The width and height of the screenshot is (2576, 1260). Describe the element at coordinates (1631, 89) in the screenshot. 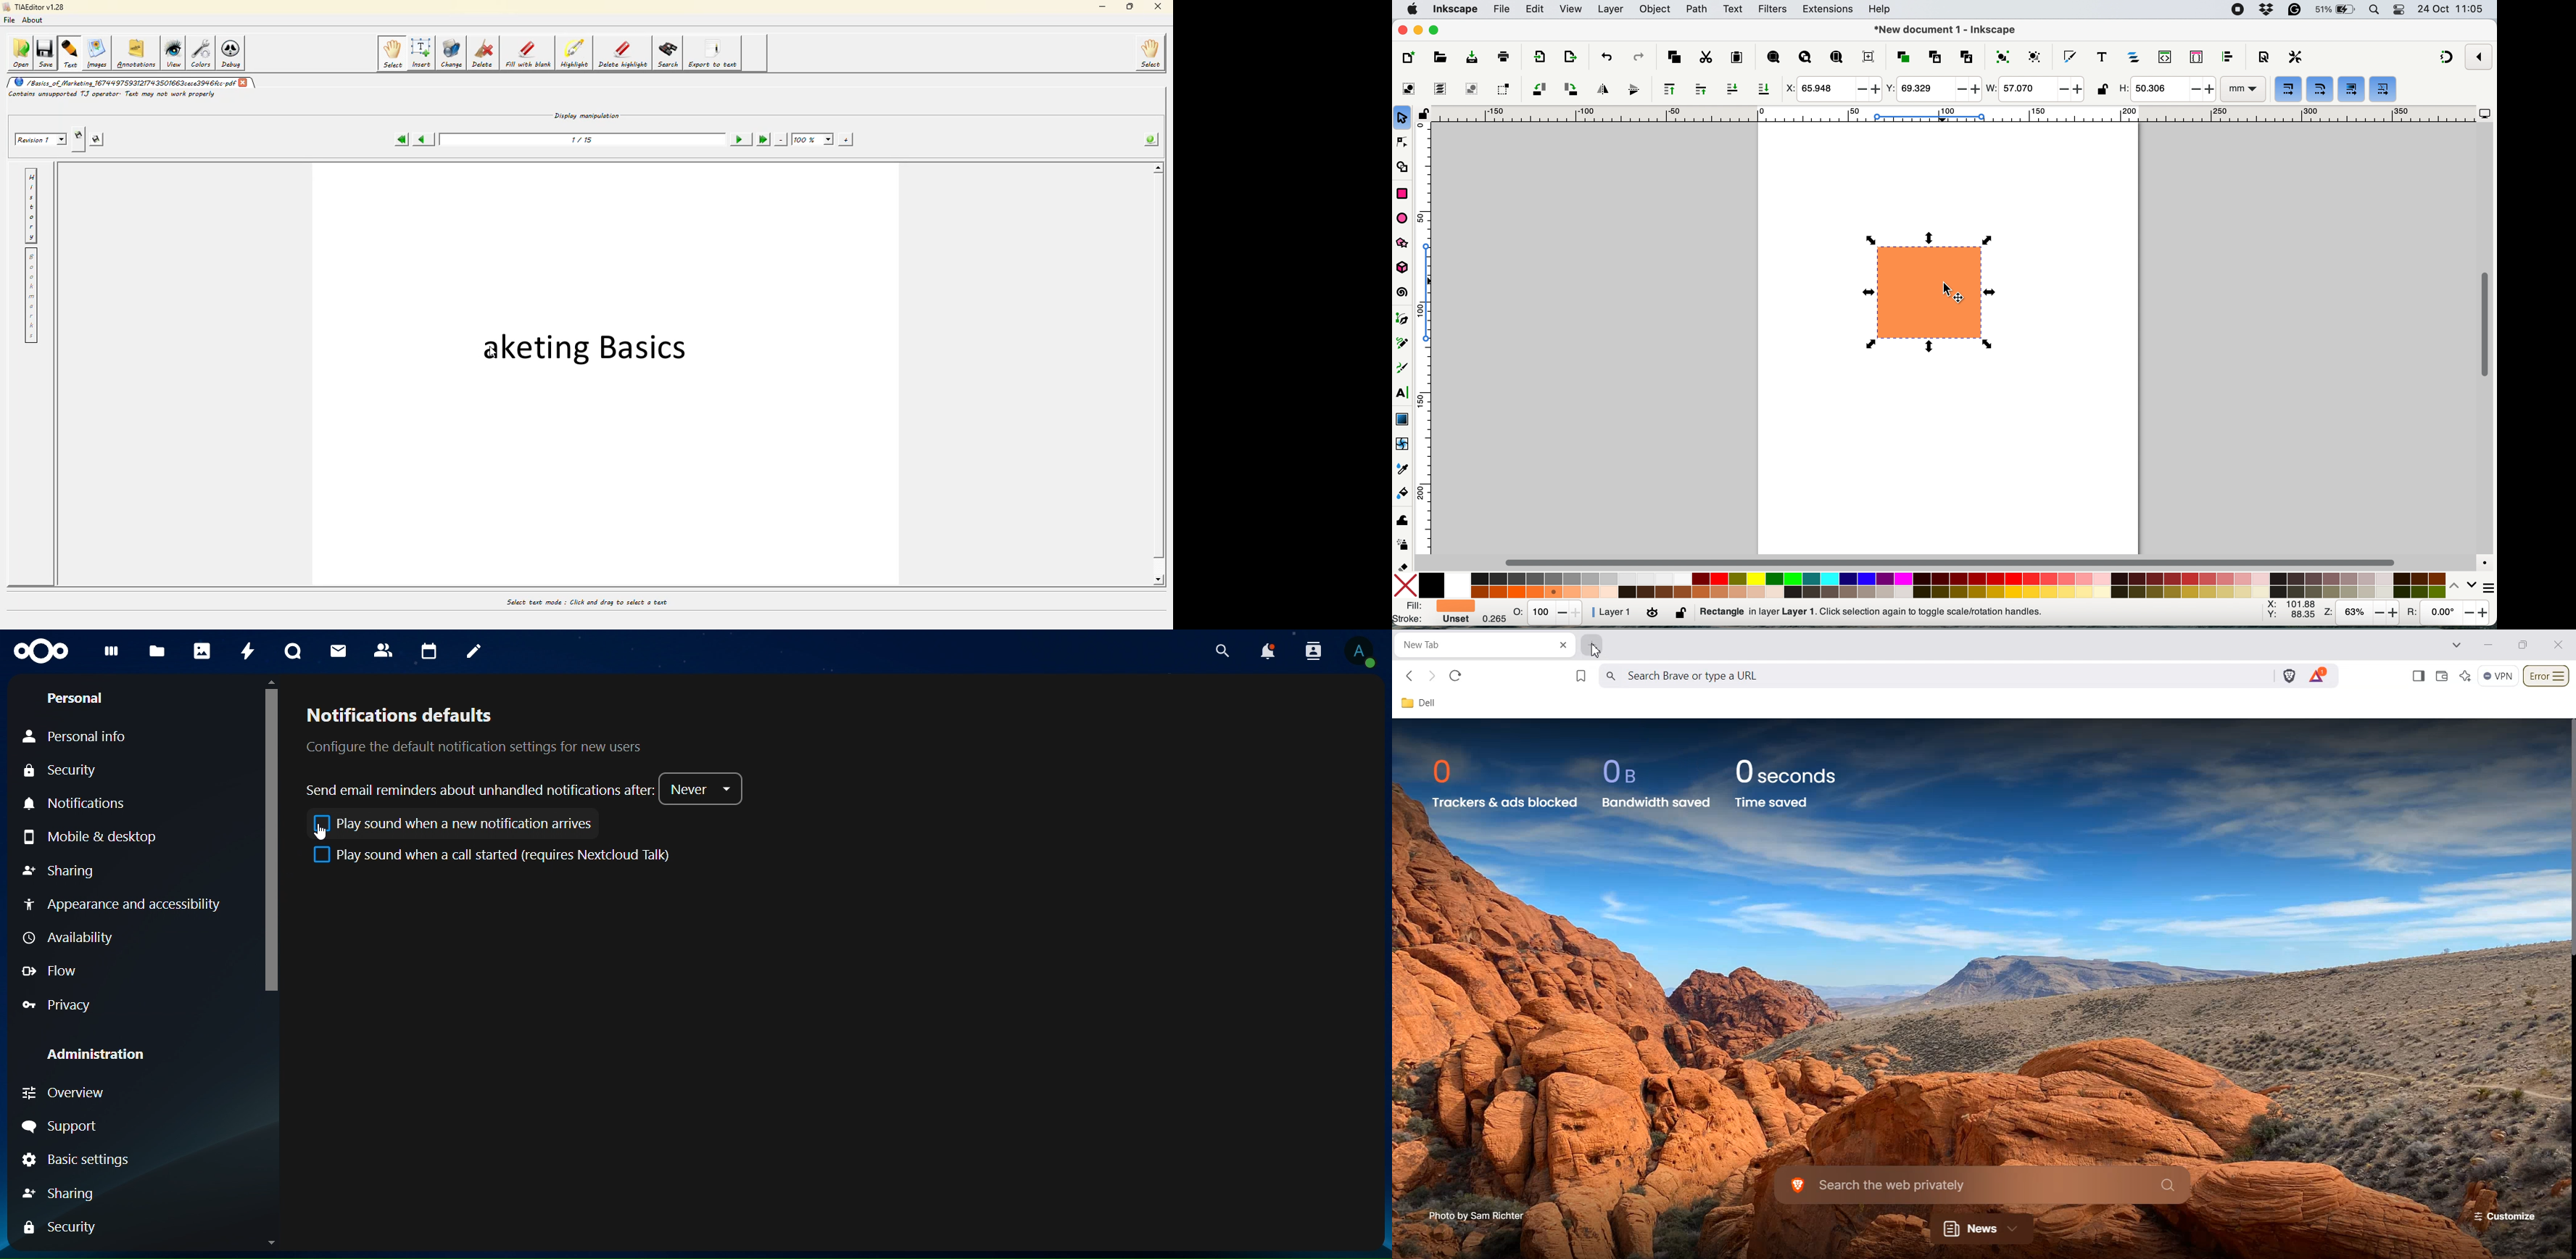

I see `flip vertically` at that location.